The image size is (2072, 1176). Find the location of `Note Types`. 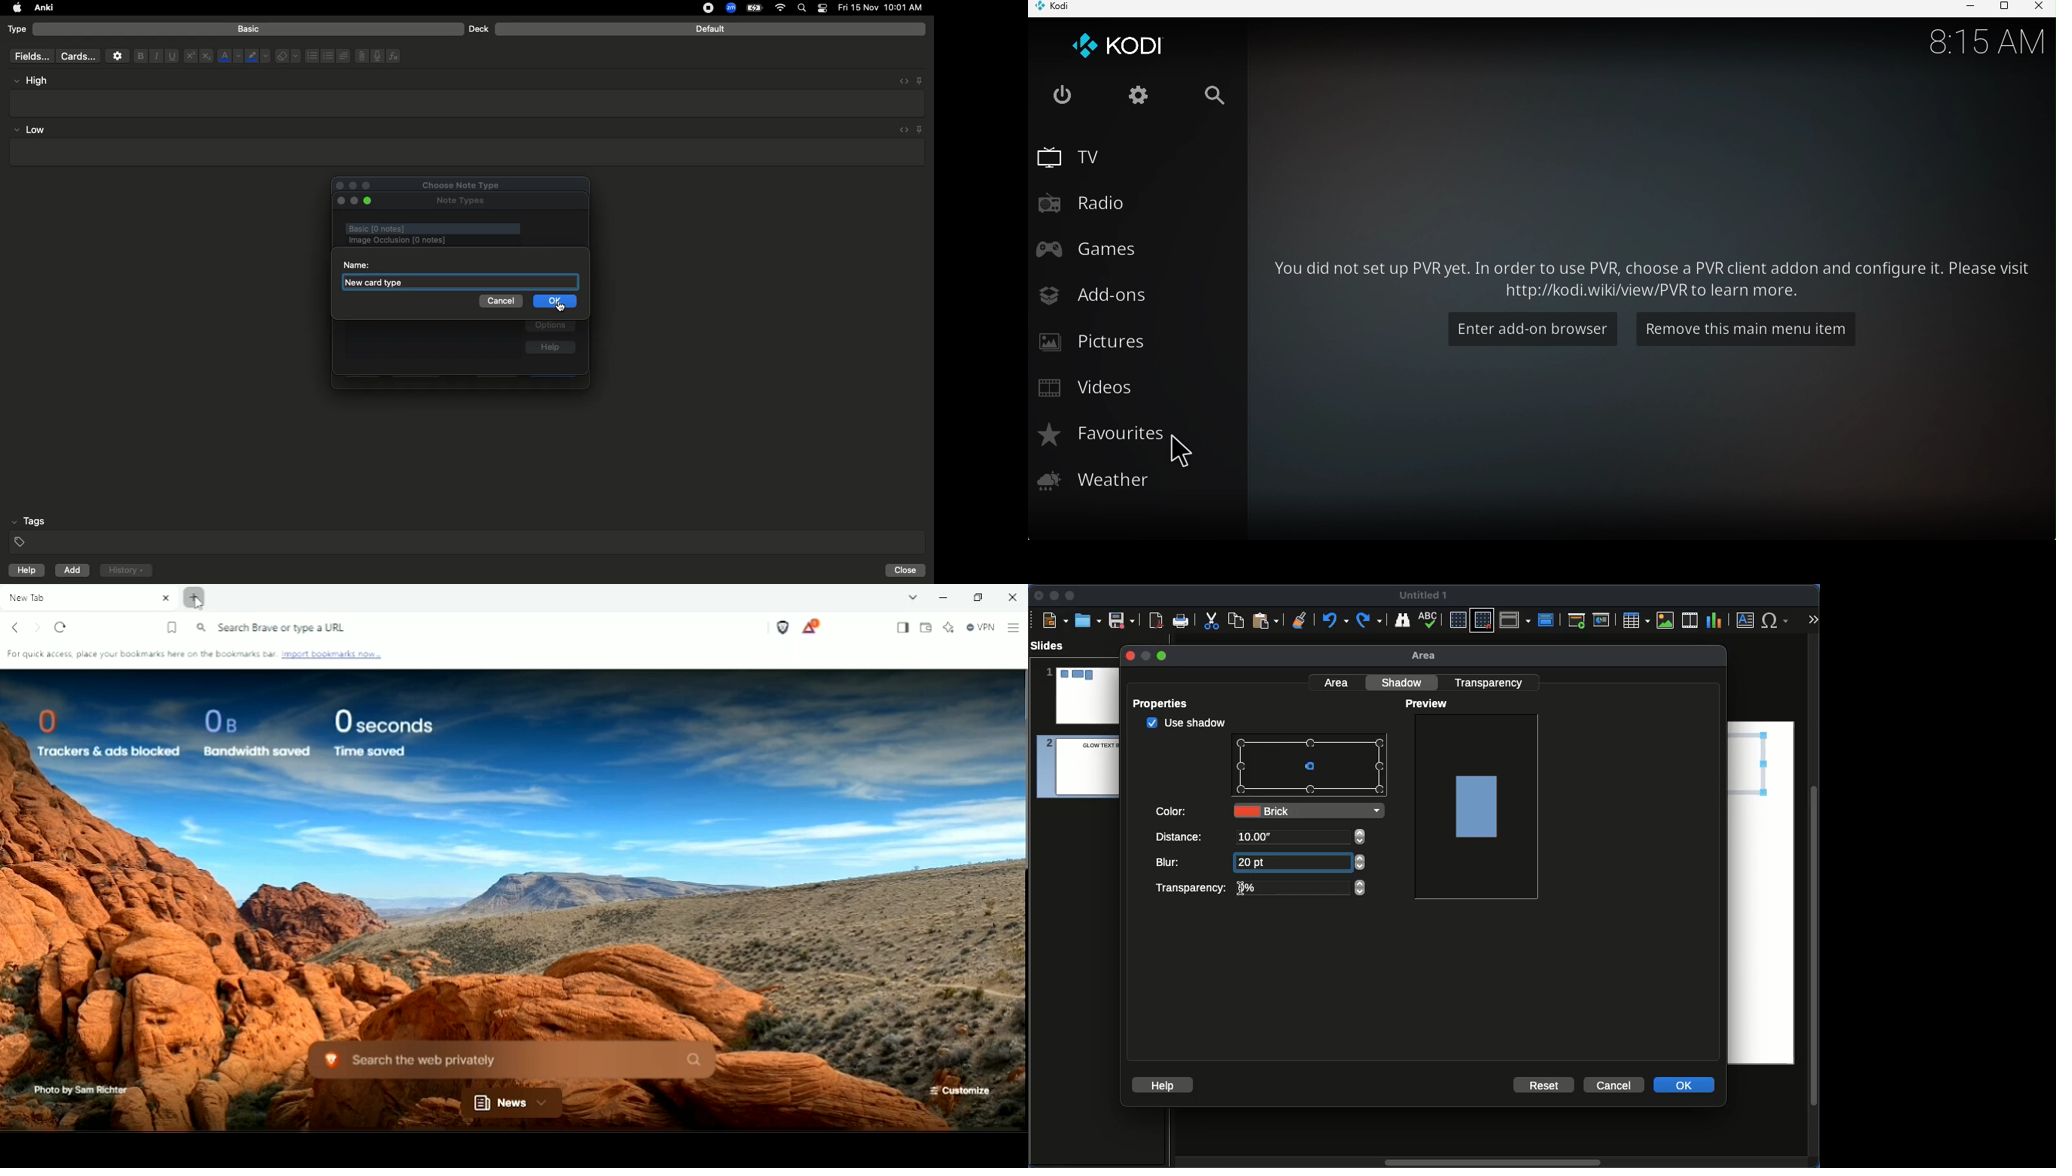

Note Types is located at coordinates (461, 202).